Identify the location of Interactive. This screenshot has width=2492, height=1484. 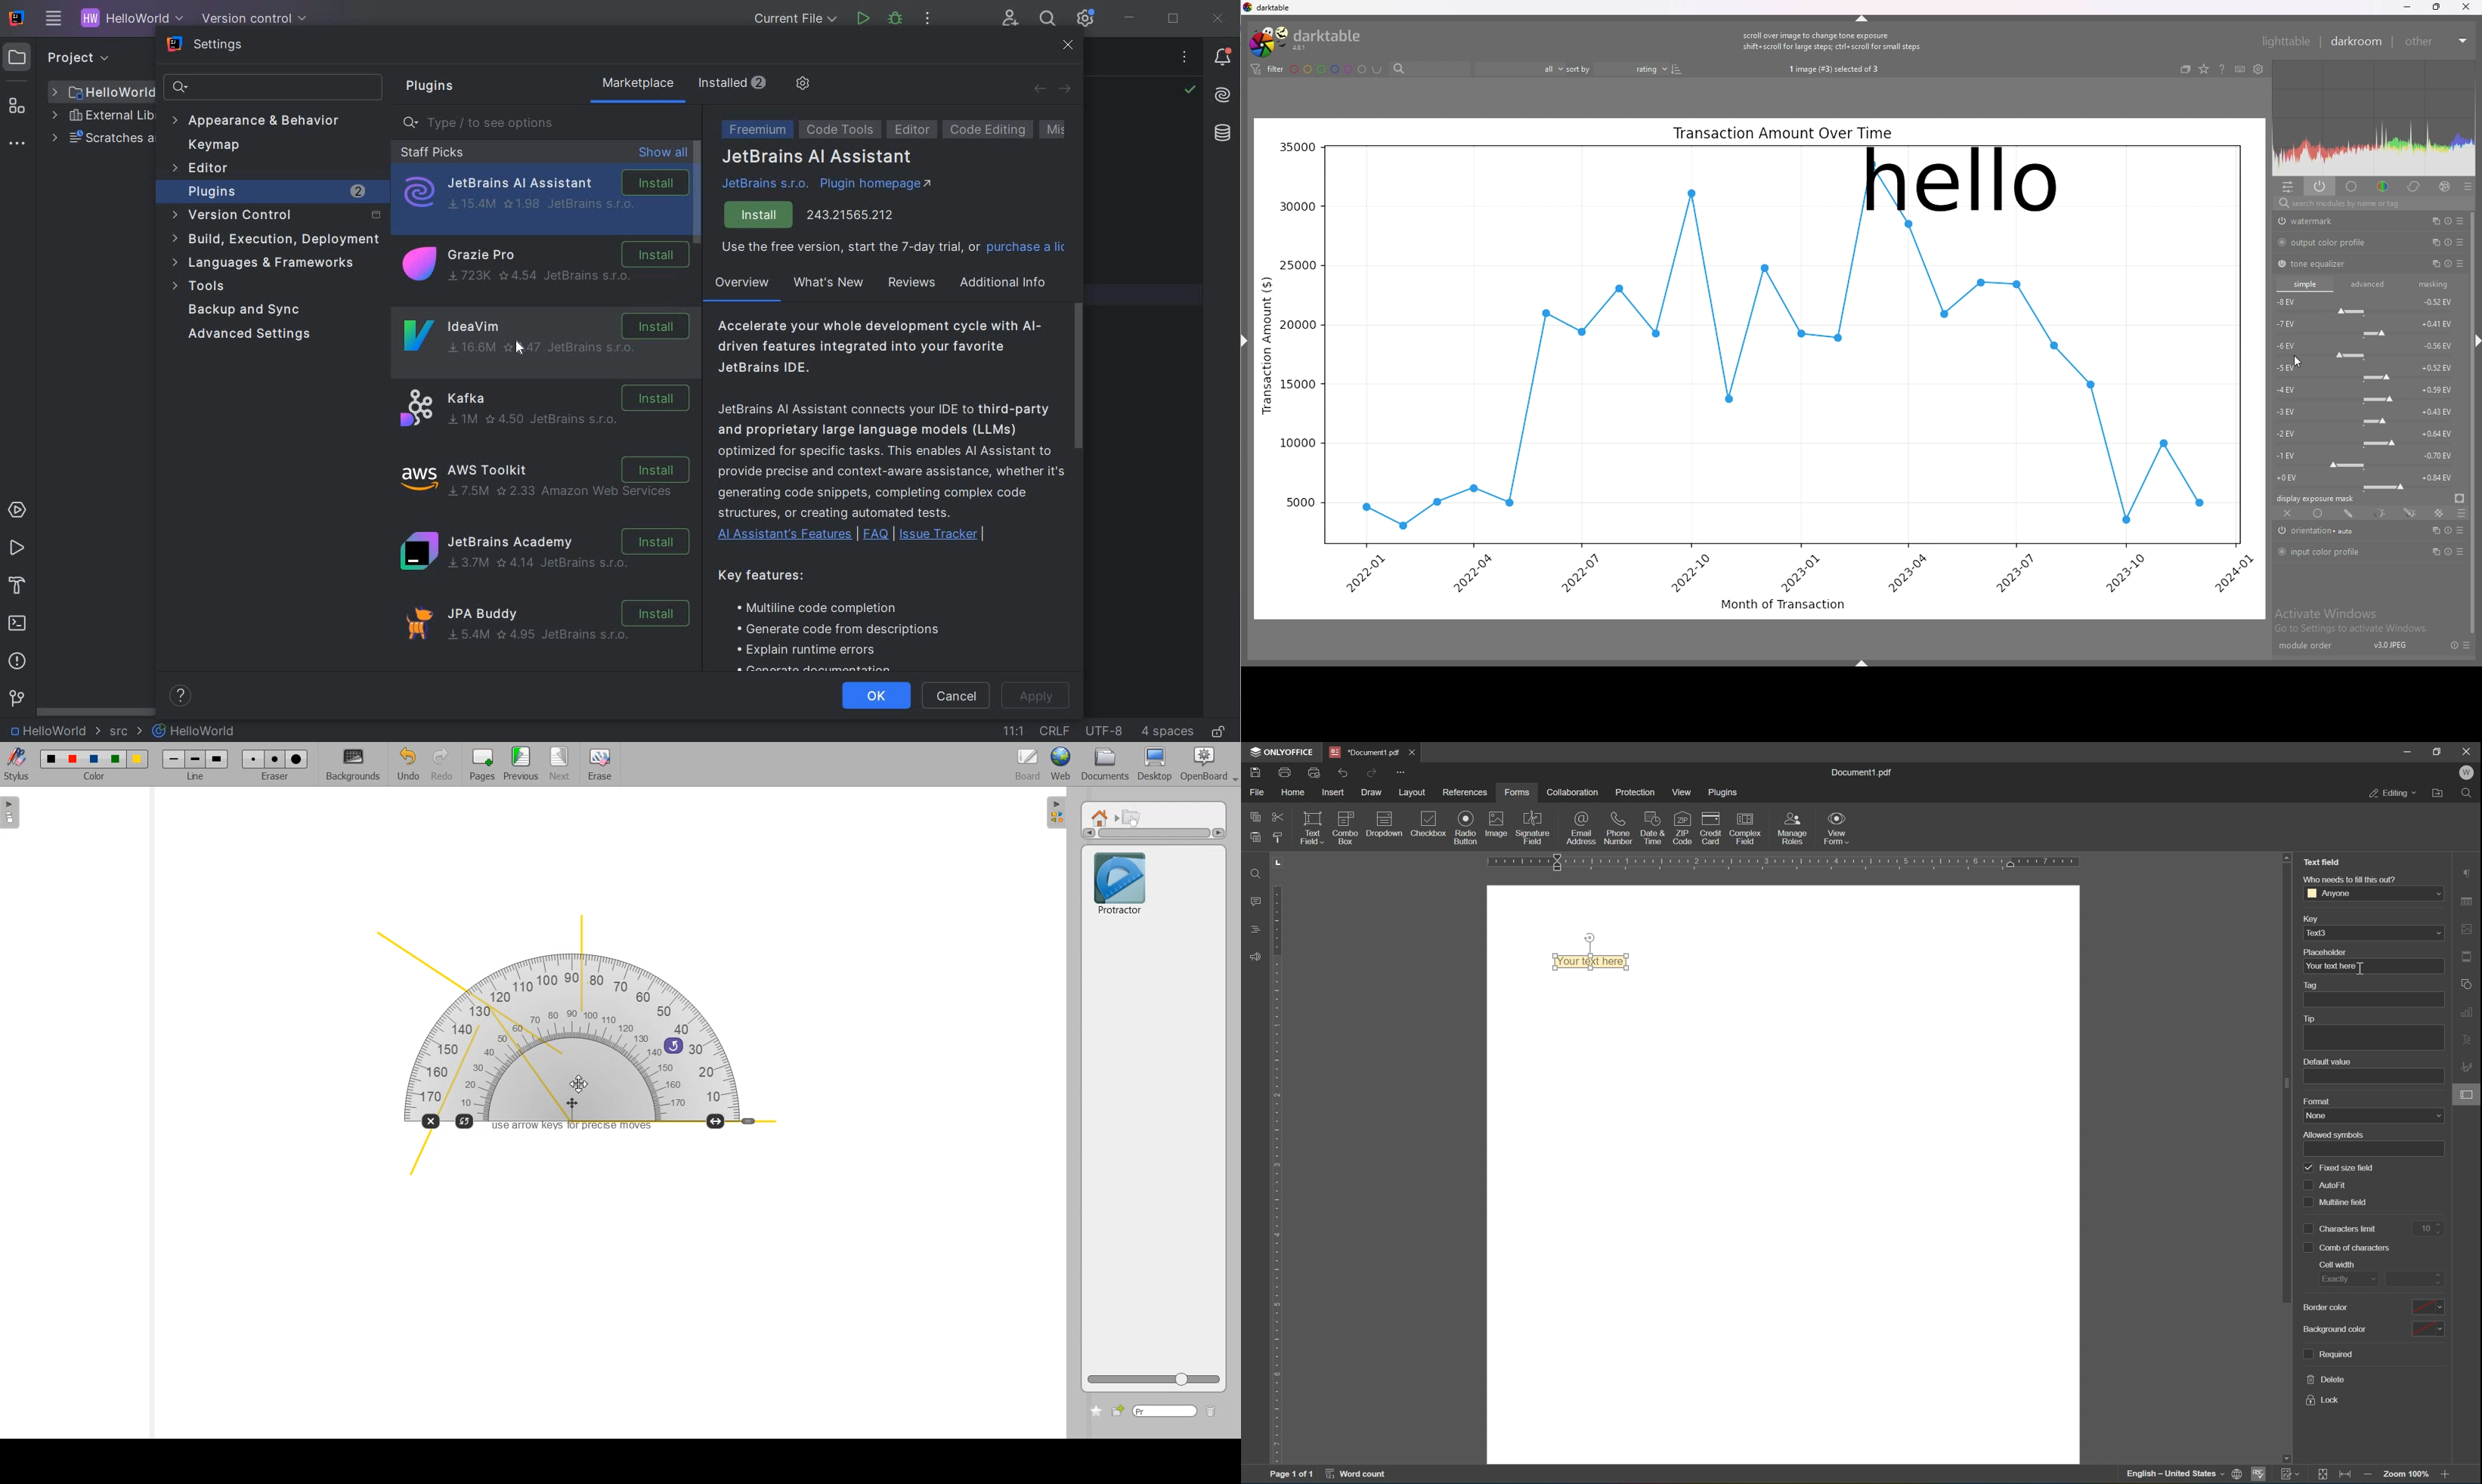
(1132, 817).